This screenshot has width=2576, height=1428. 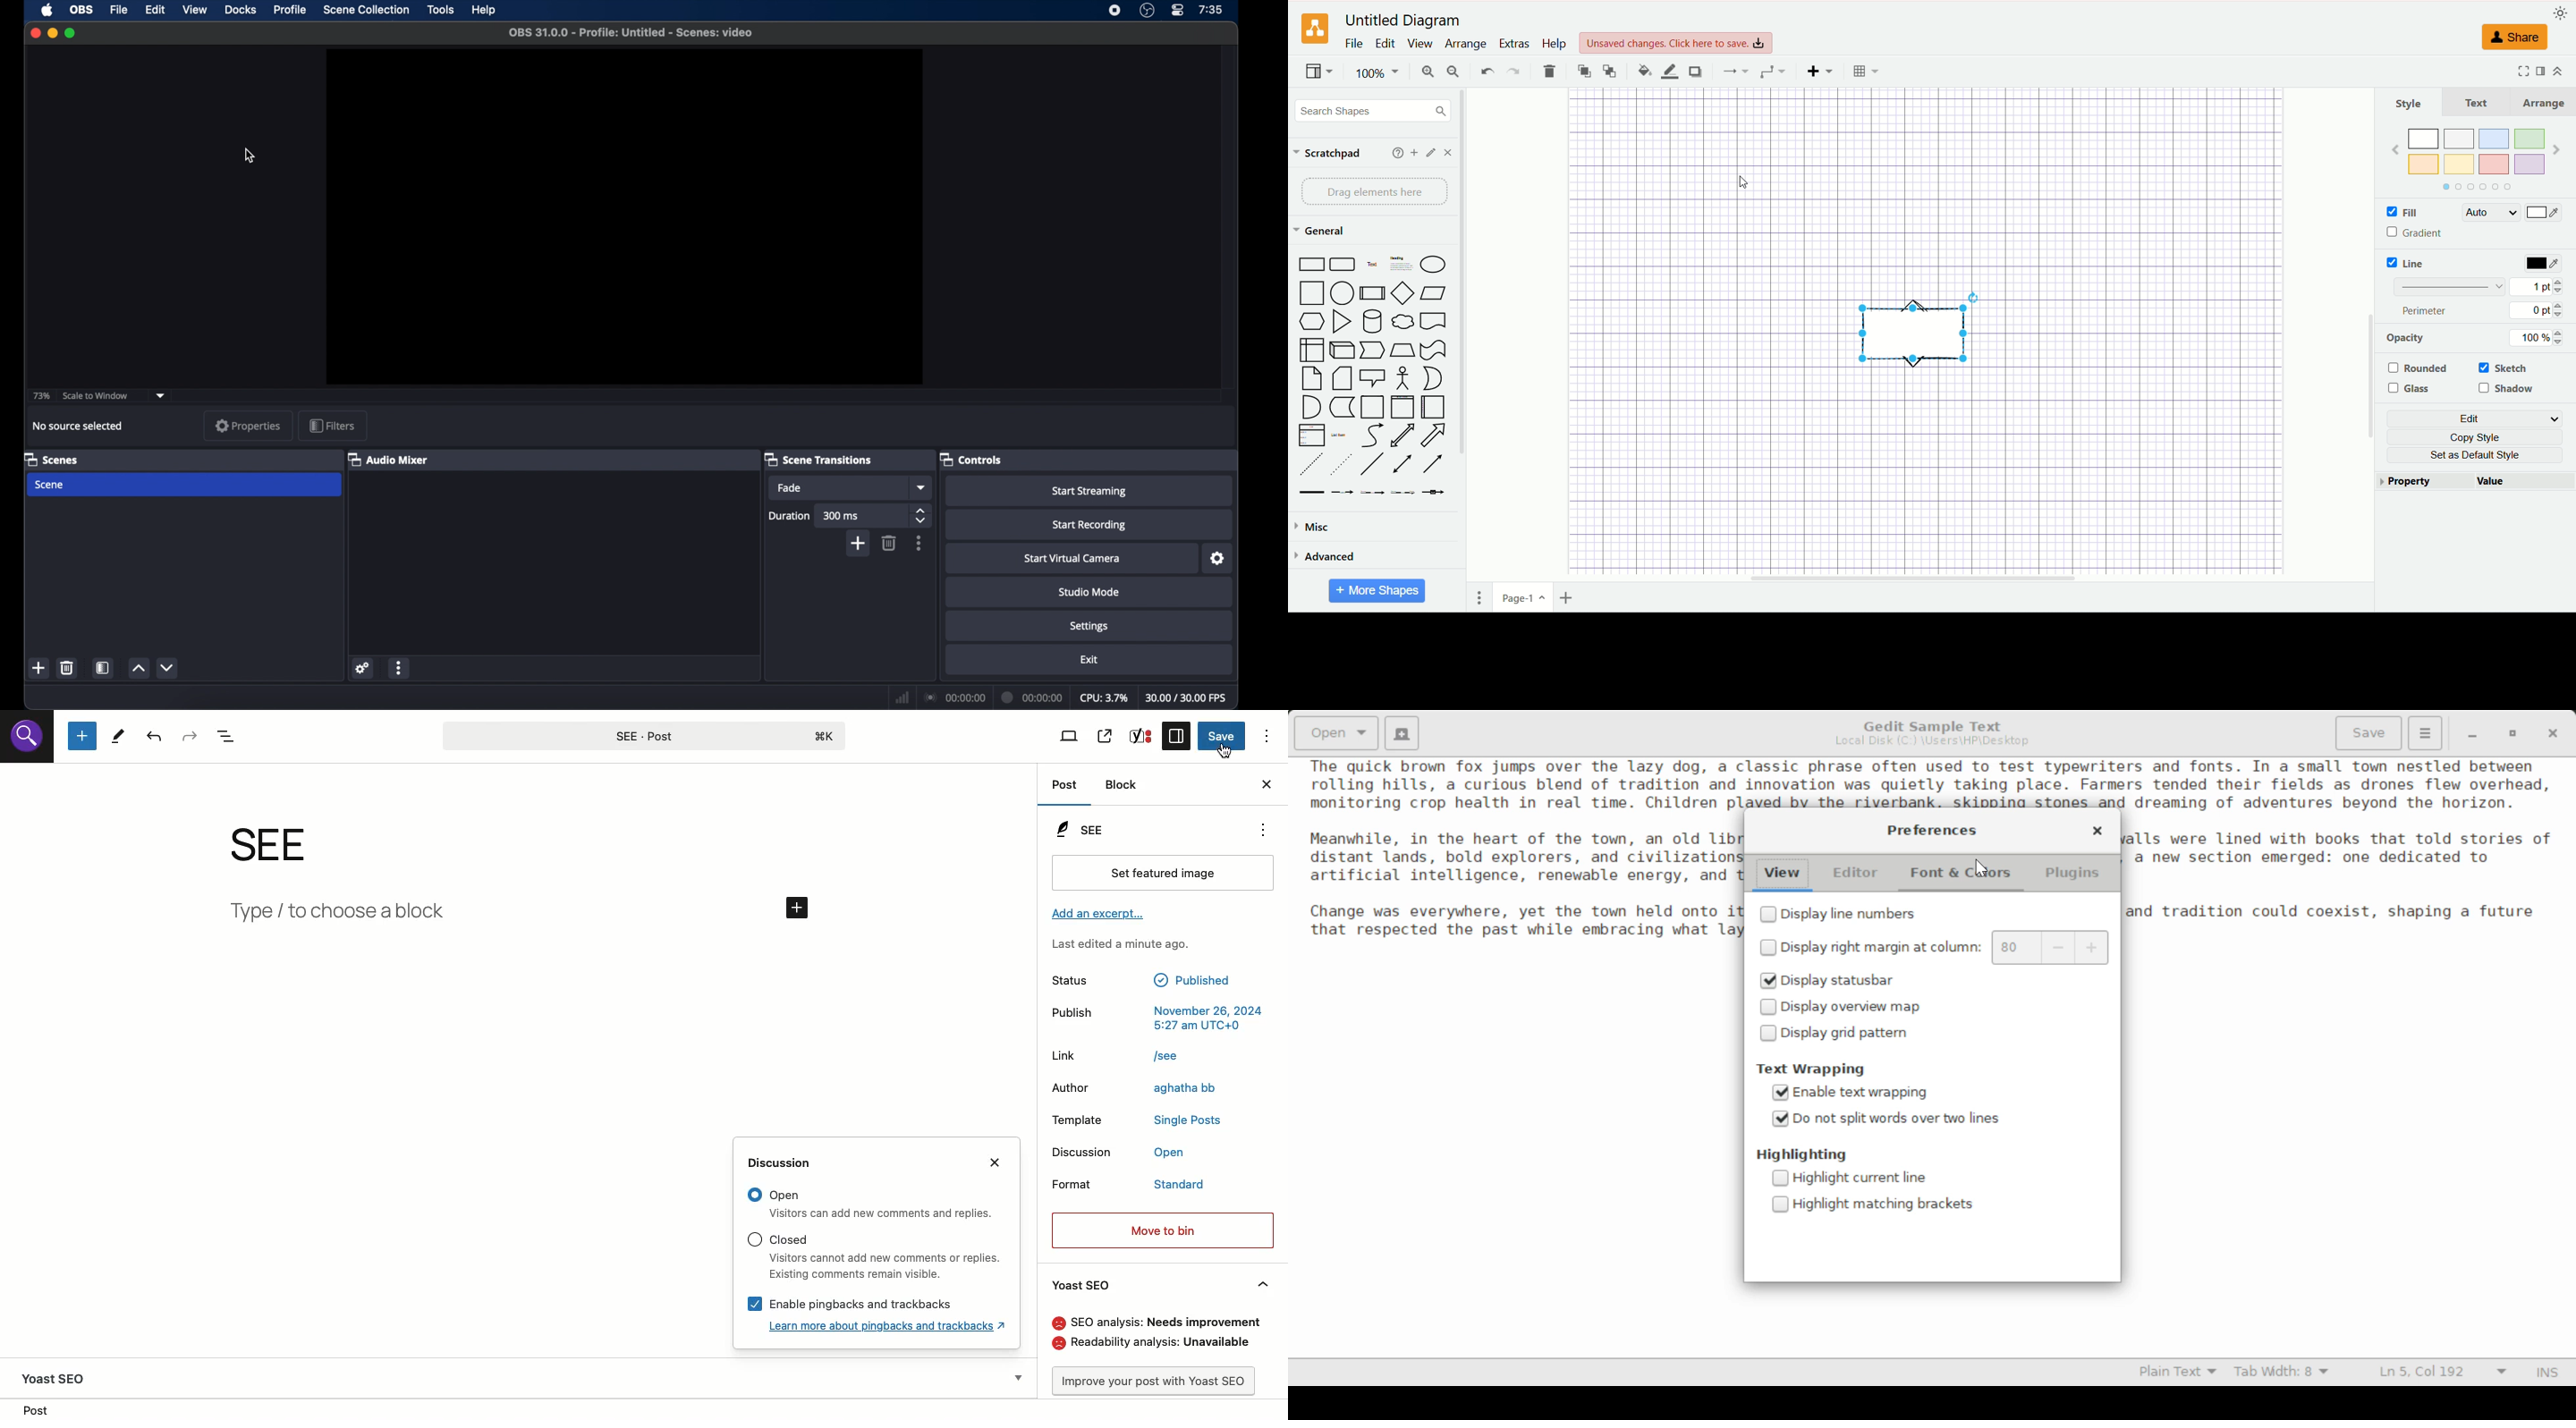 What do you see at coordinates (788, 516) in the screenshot?
I see `duration` at bounding box center [788, 516].